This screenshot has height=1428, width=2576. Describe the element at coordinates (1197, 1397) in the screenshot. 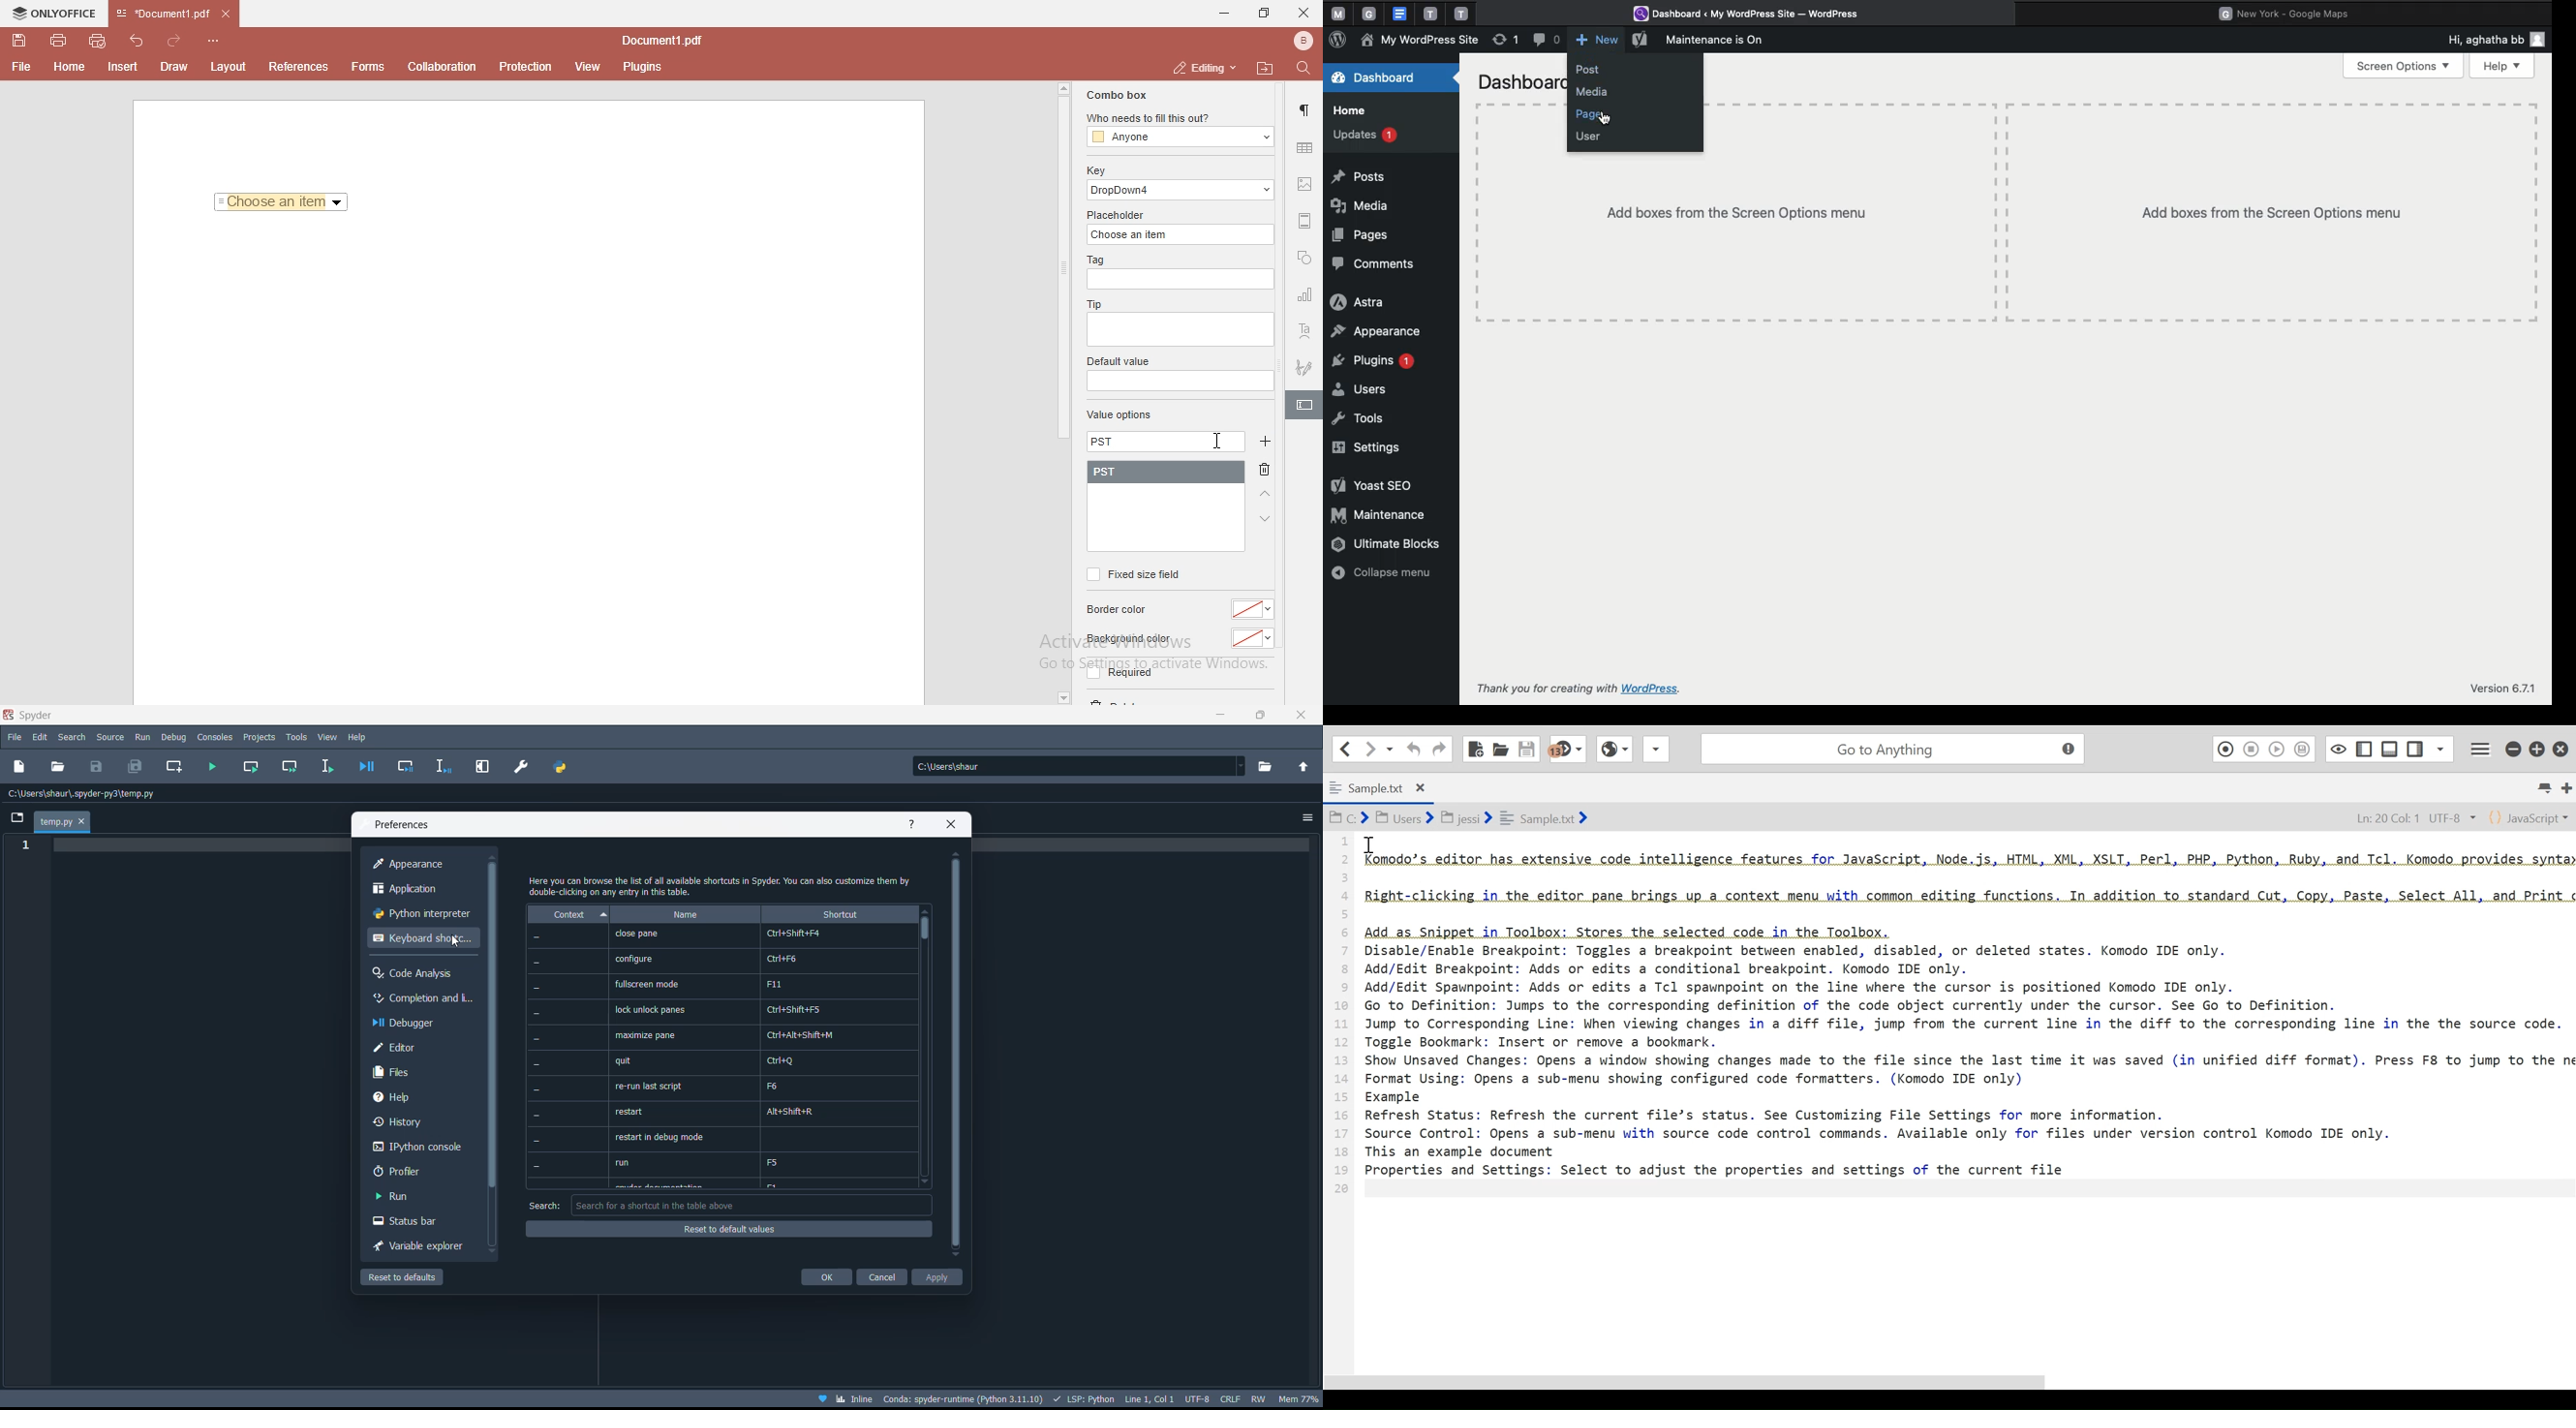

I see `char set` at that location.